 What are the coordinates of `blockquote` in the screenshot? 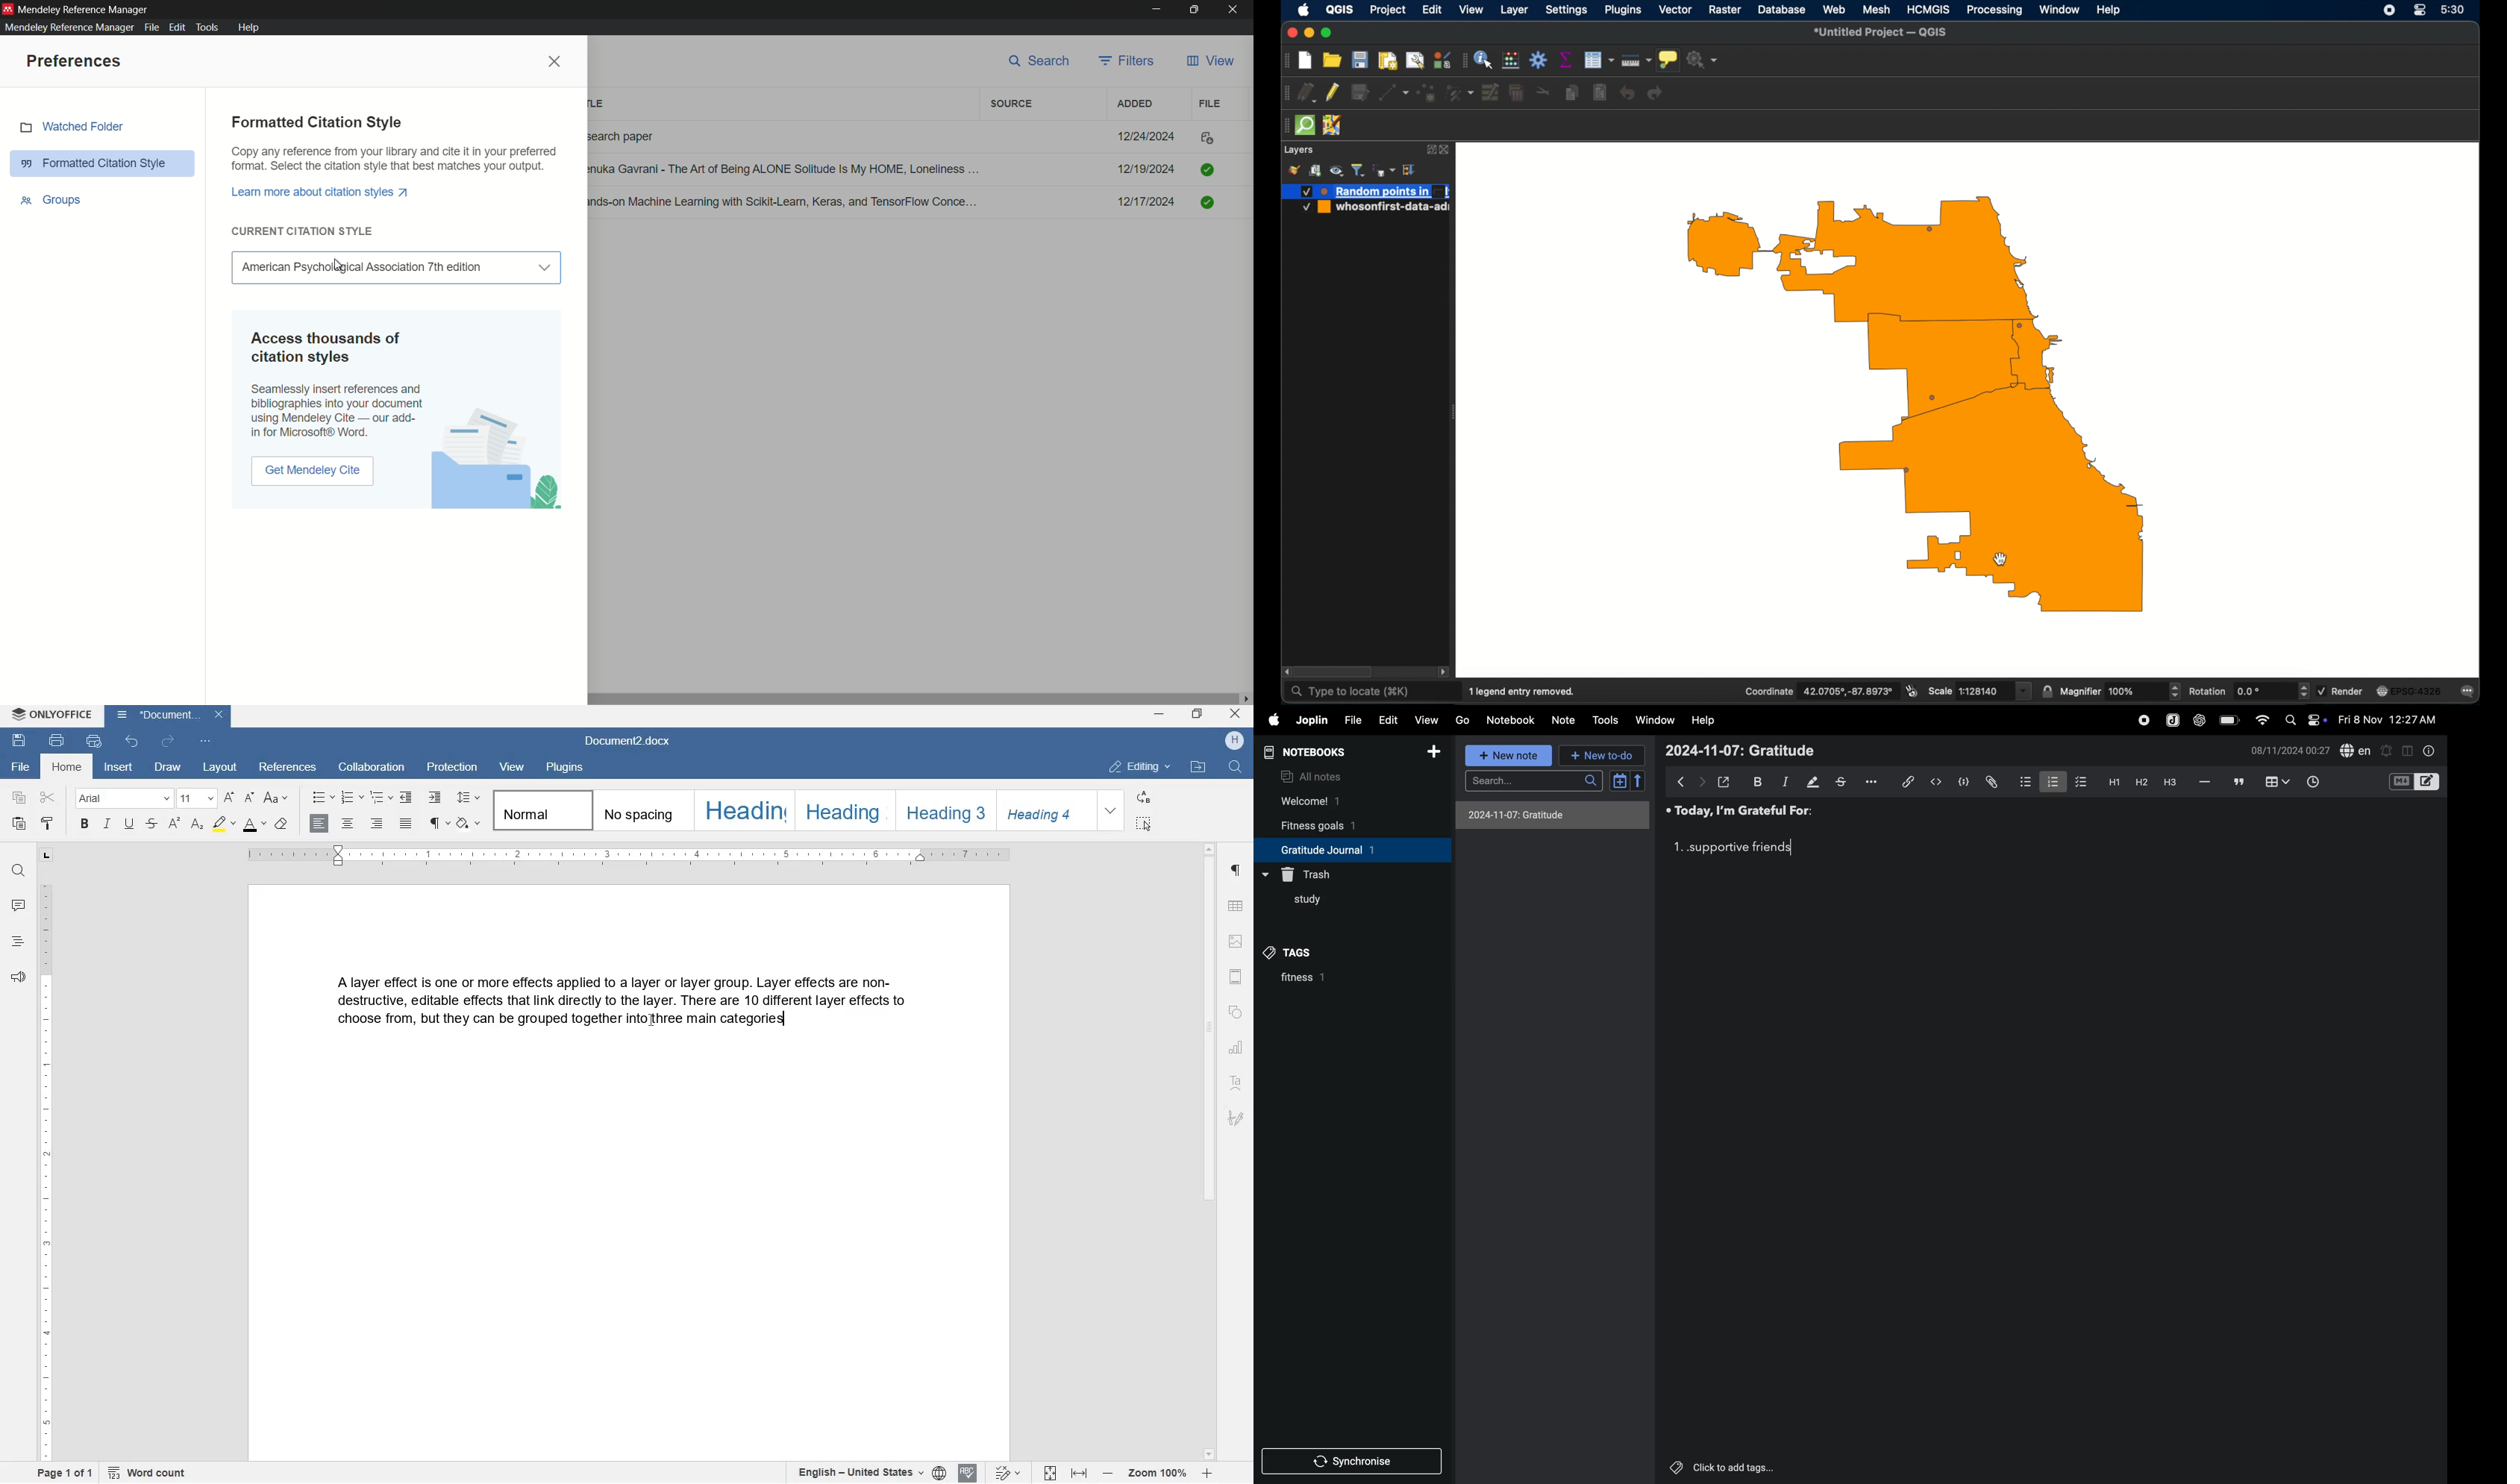 It's located at (2240, 782).